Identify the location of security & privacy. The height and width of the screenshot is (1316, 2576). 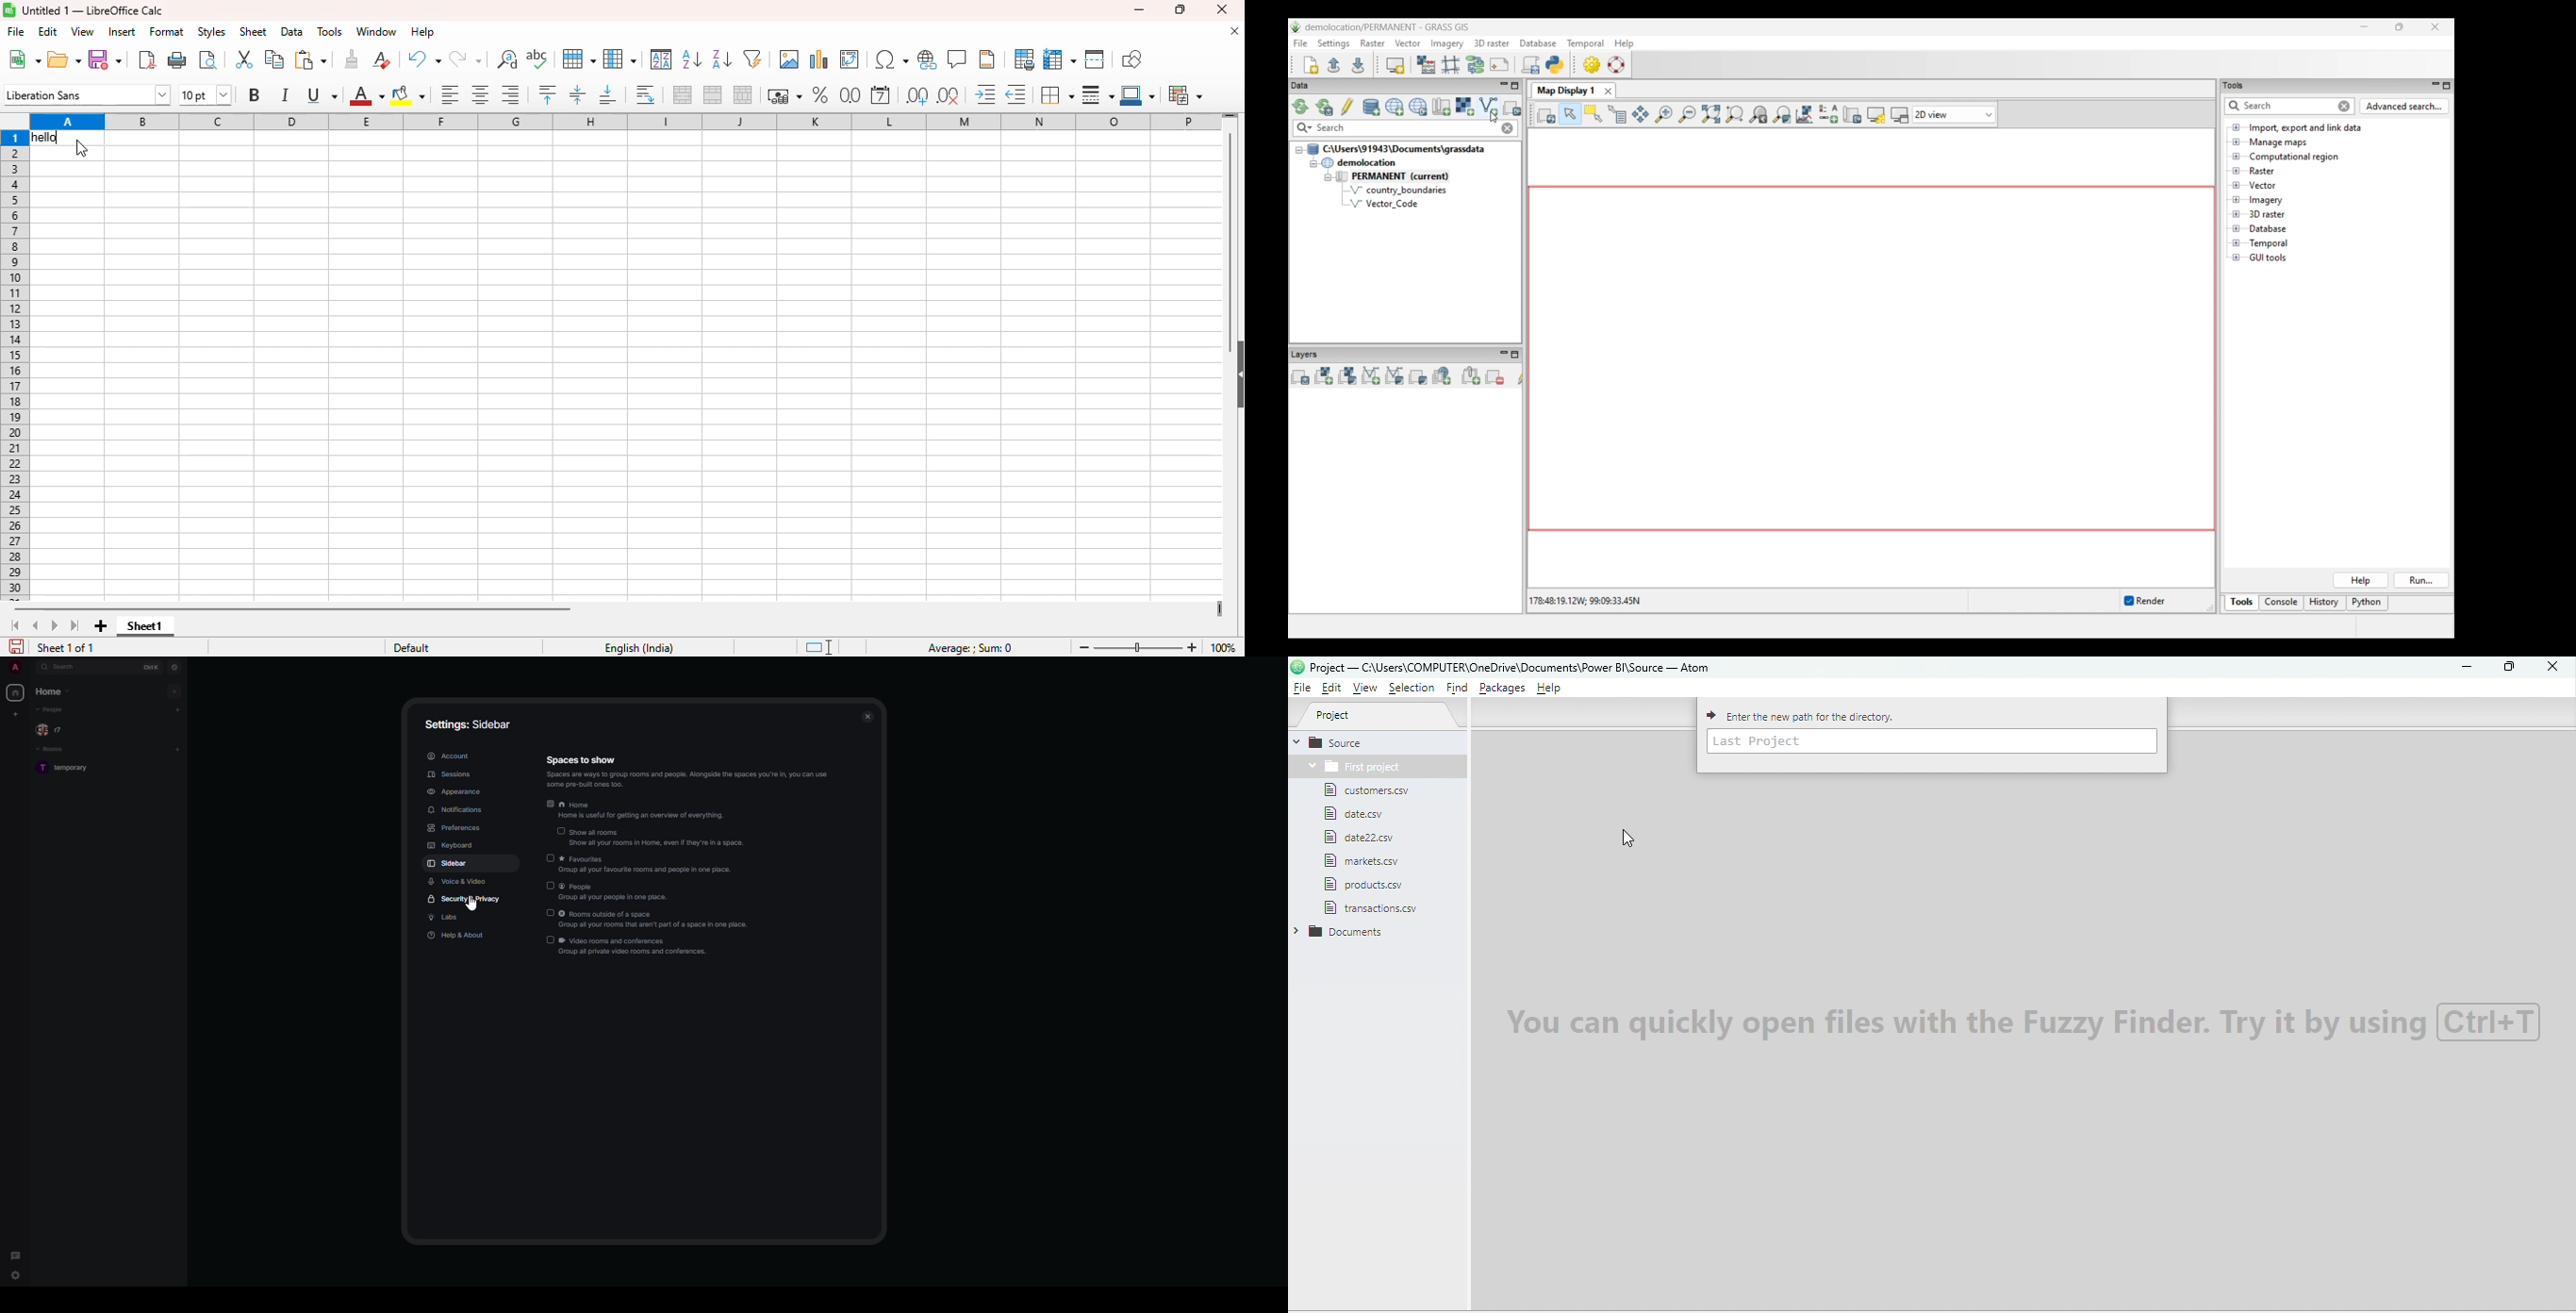
(464, 900).